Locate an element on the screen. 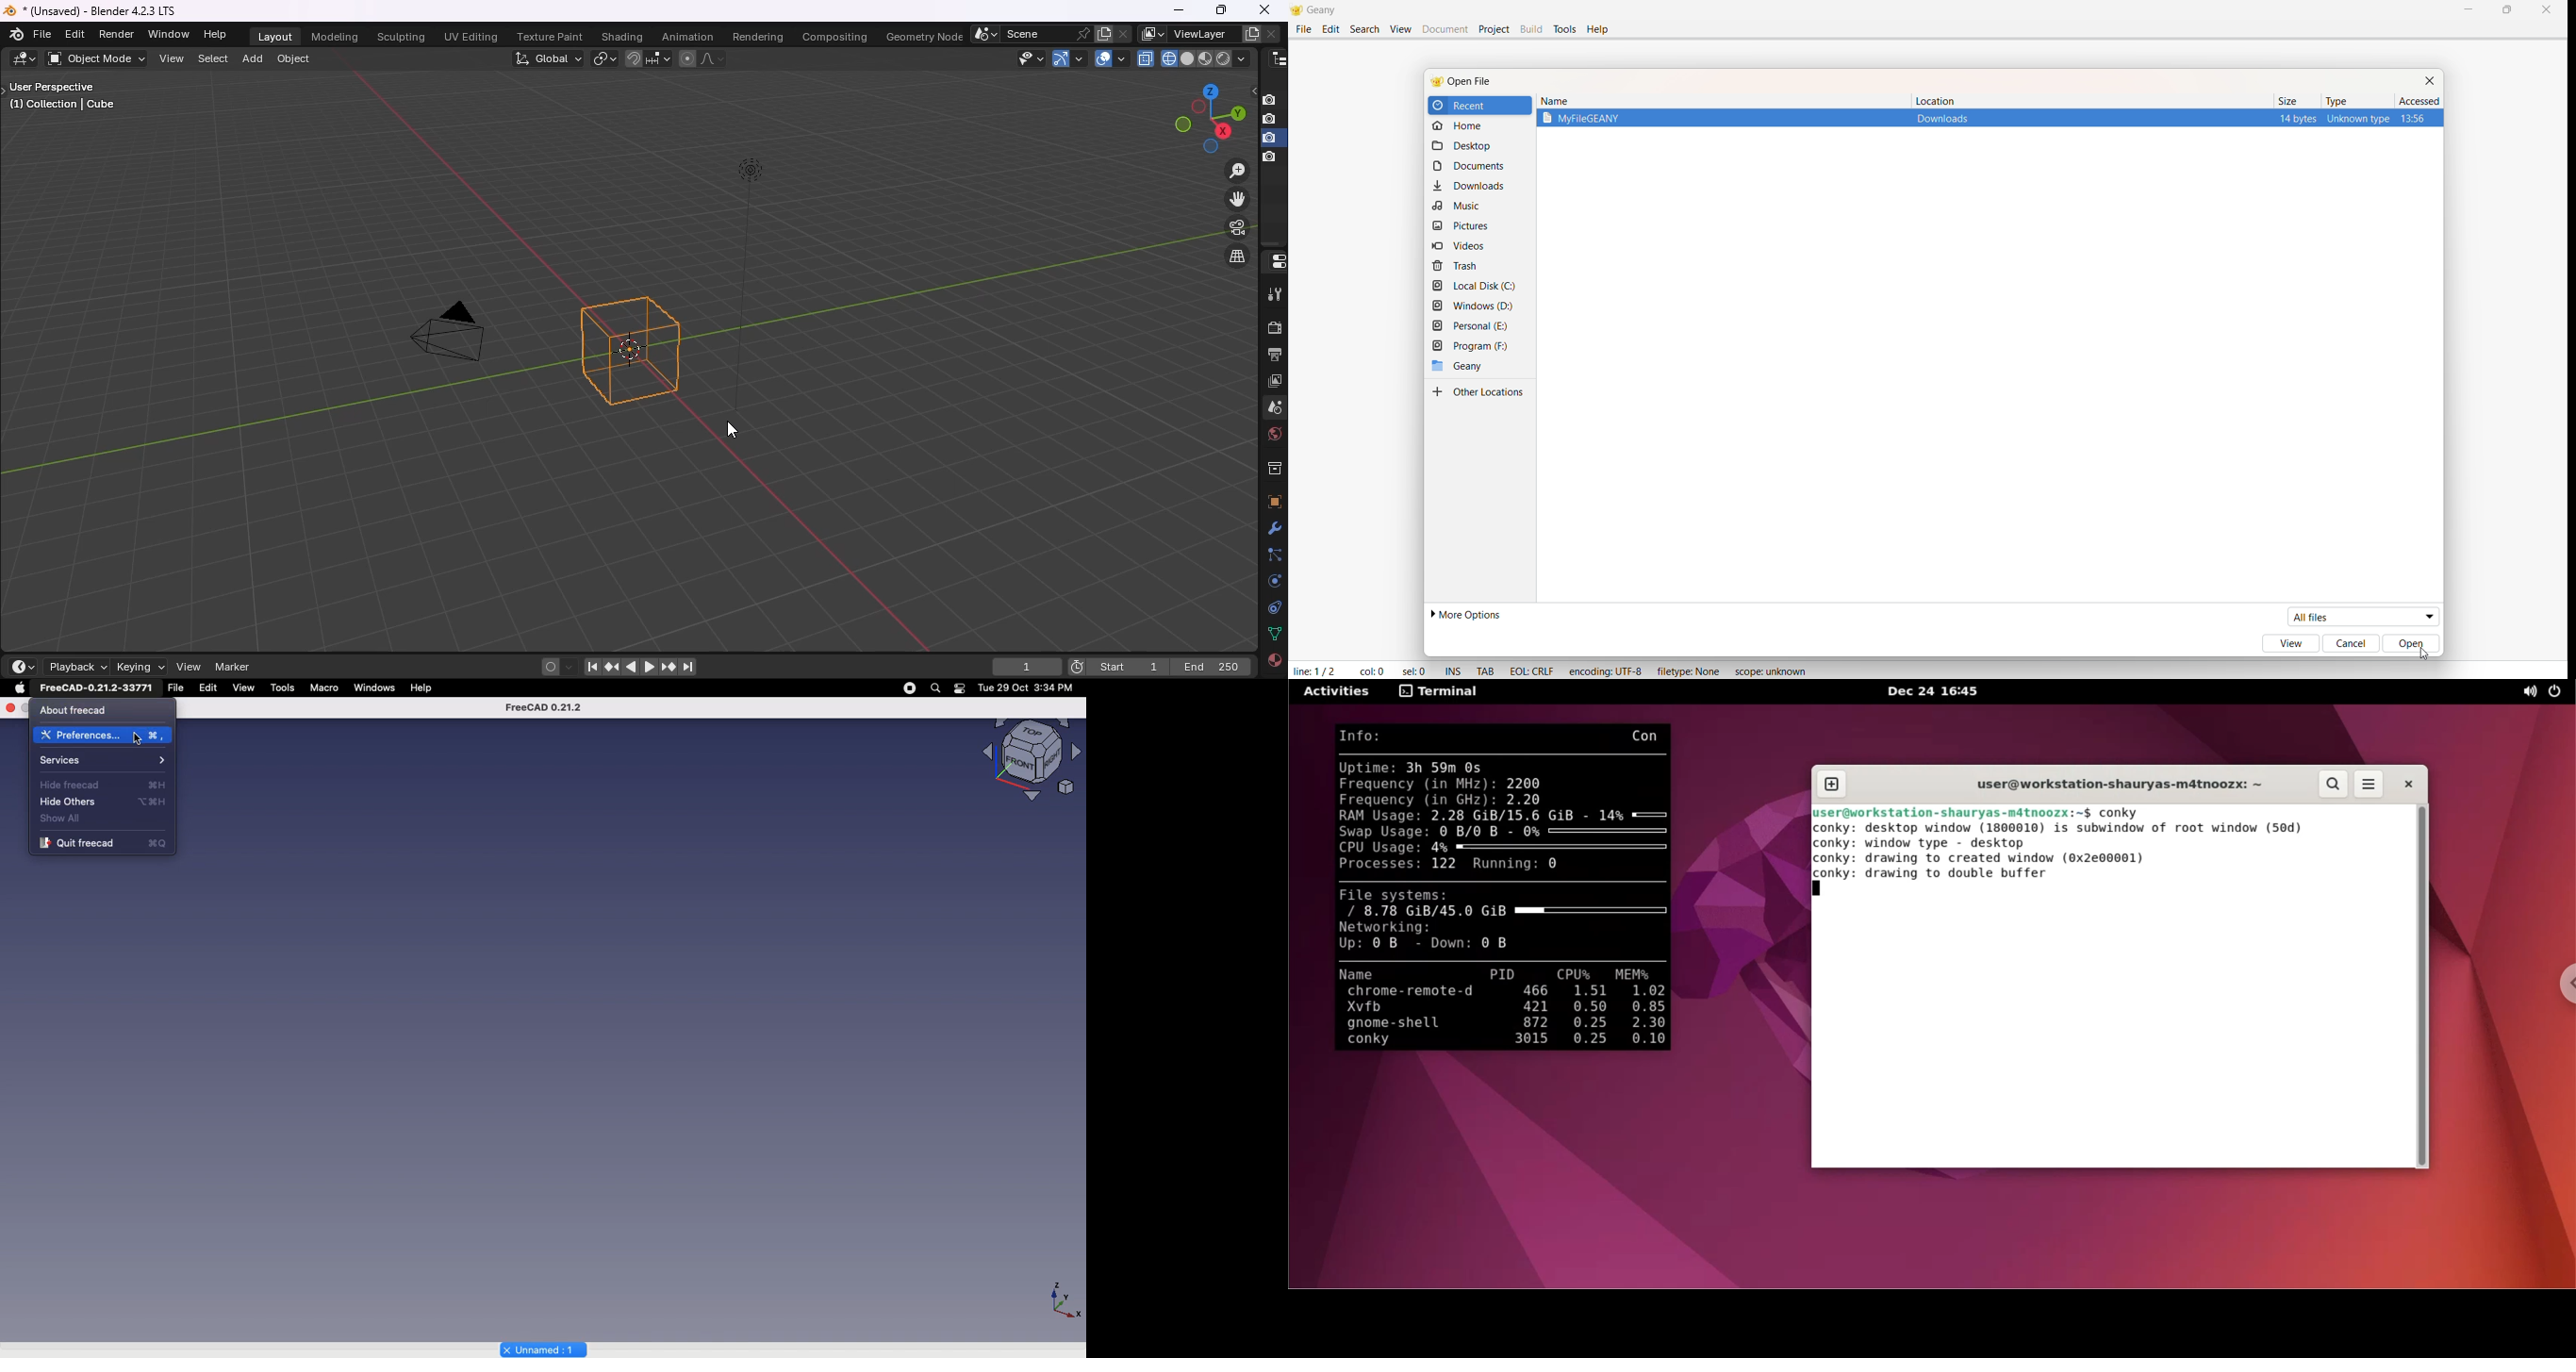 The width and height of the screenshot is (2576, 1372). About free cad is located at coordinates (78, 710).